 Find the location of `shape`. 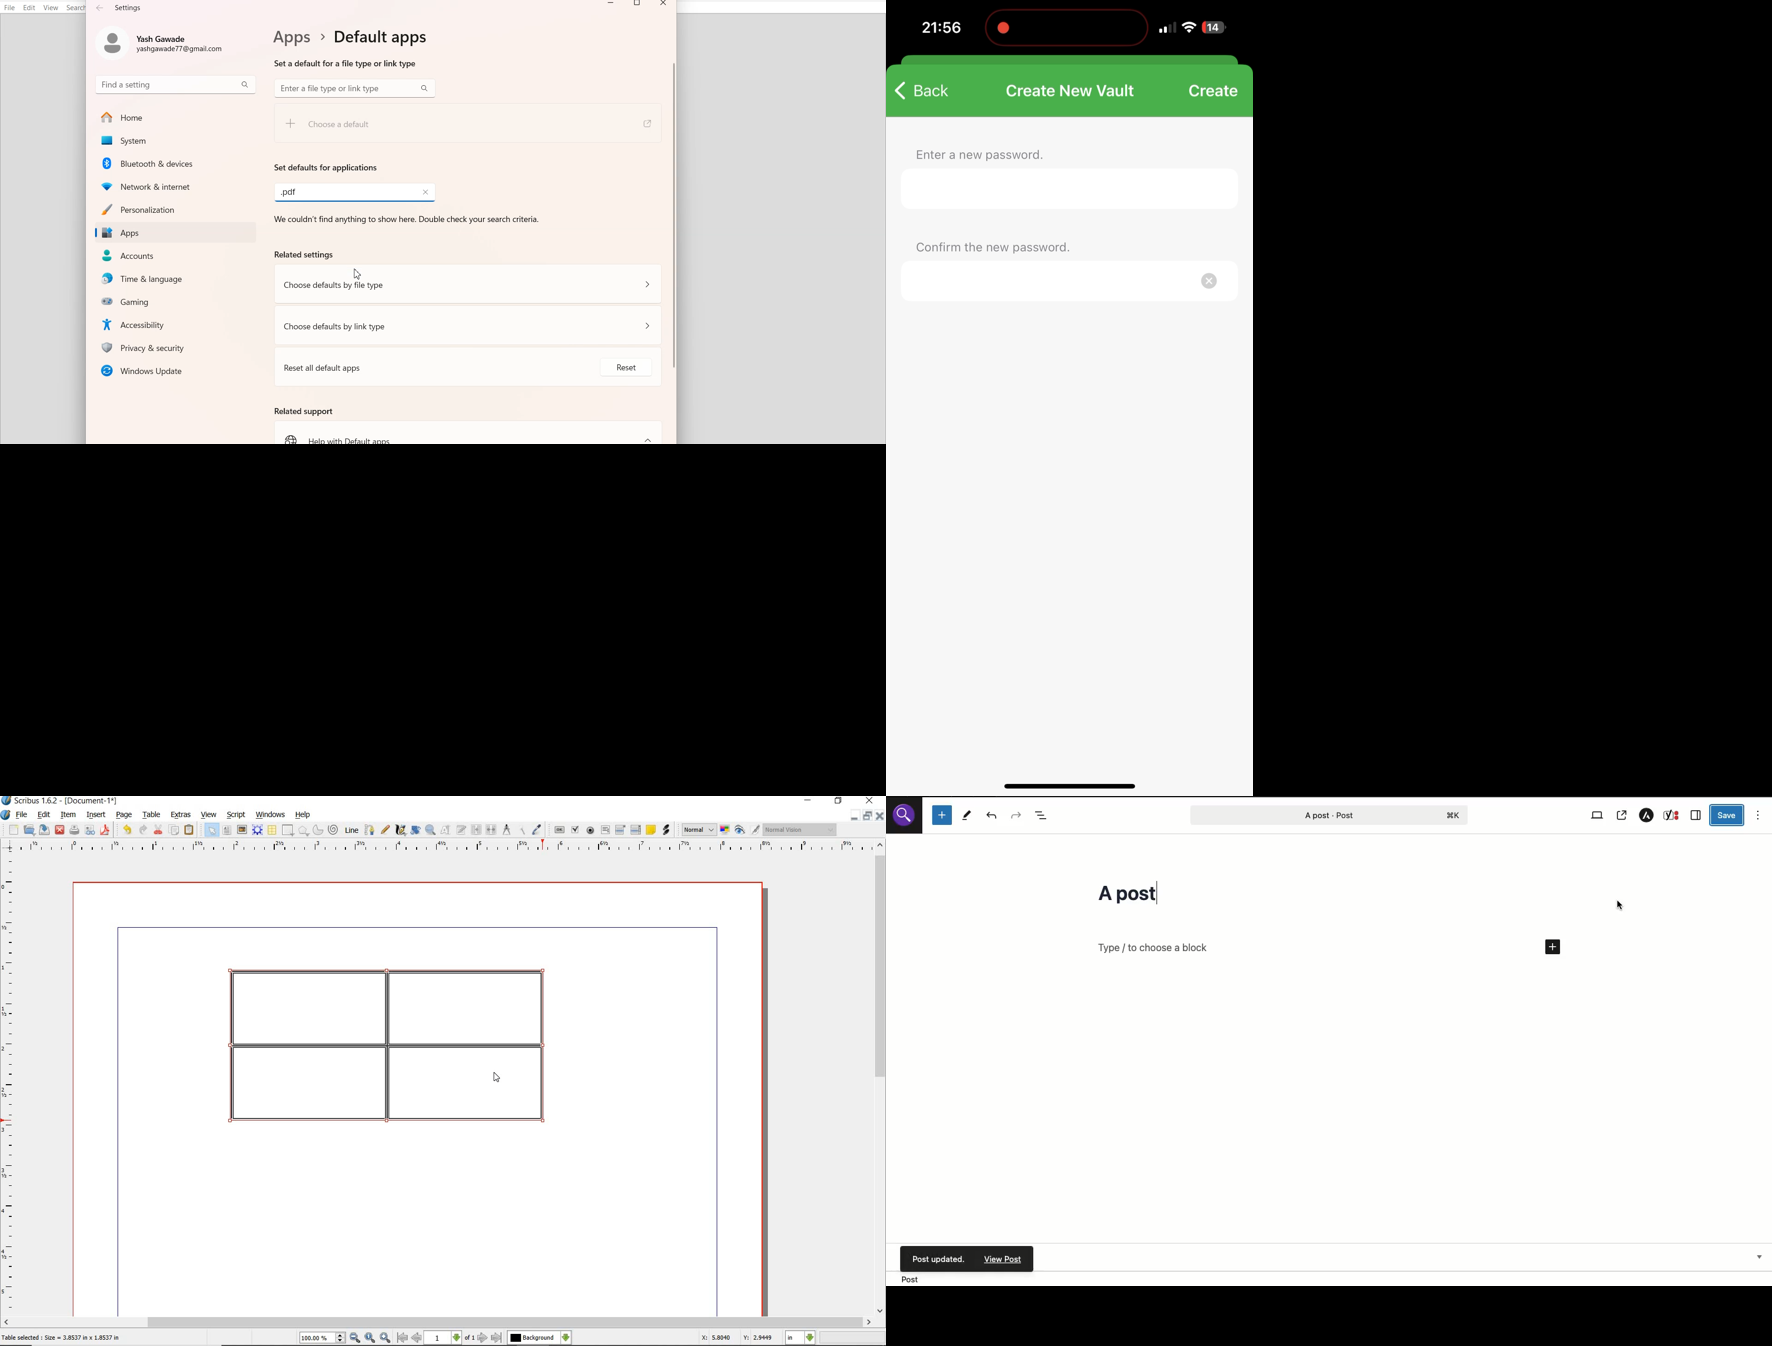

shape is located at coordinates (287, 831).